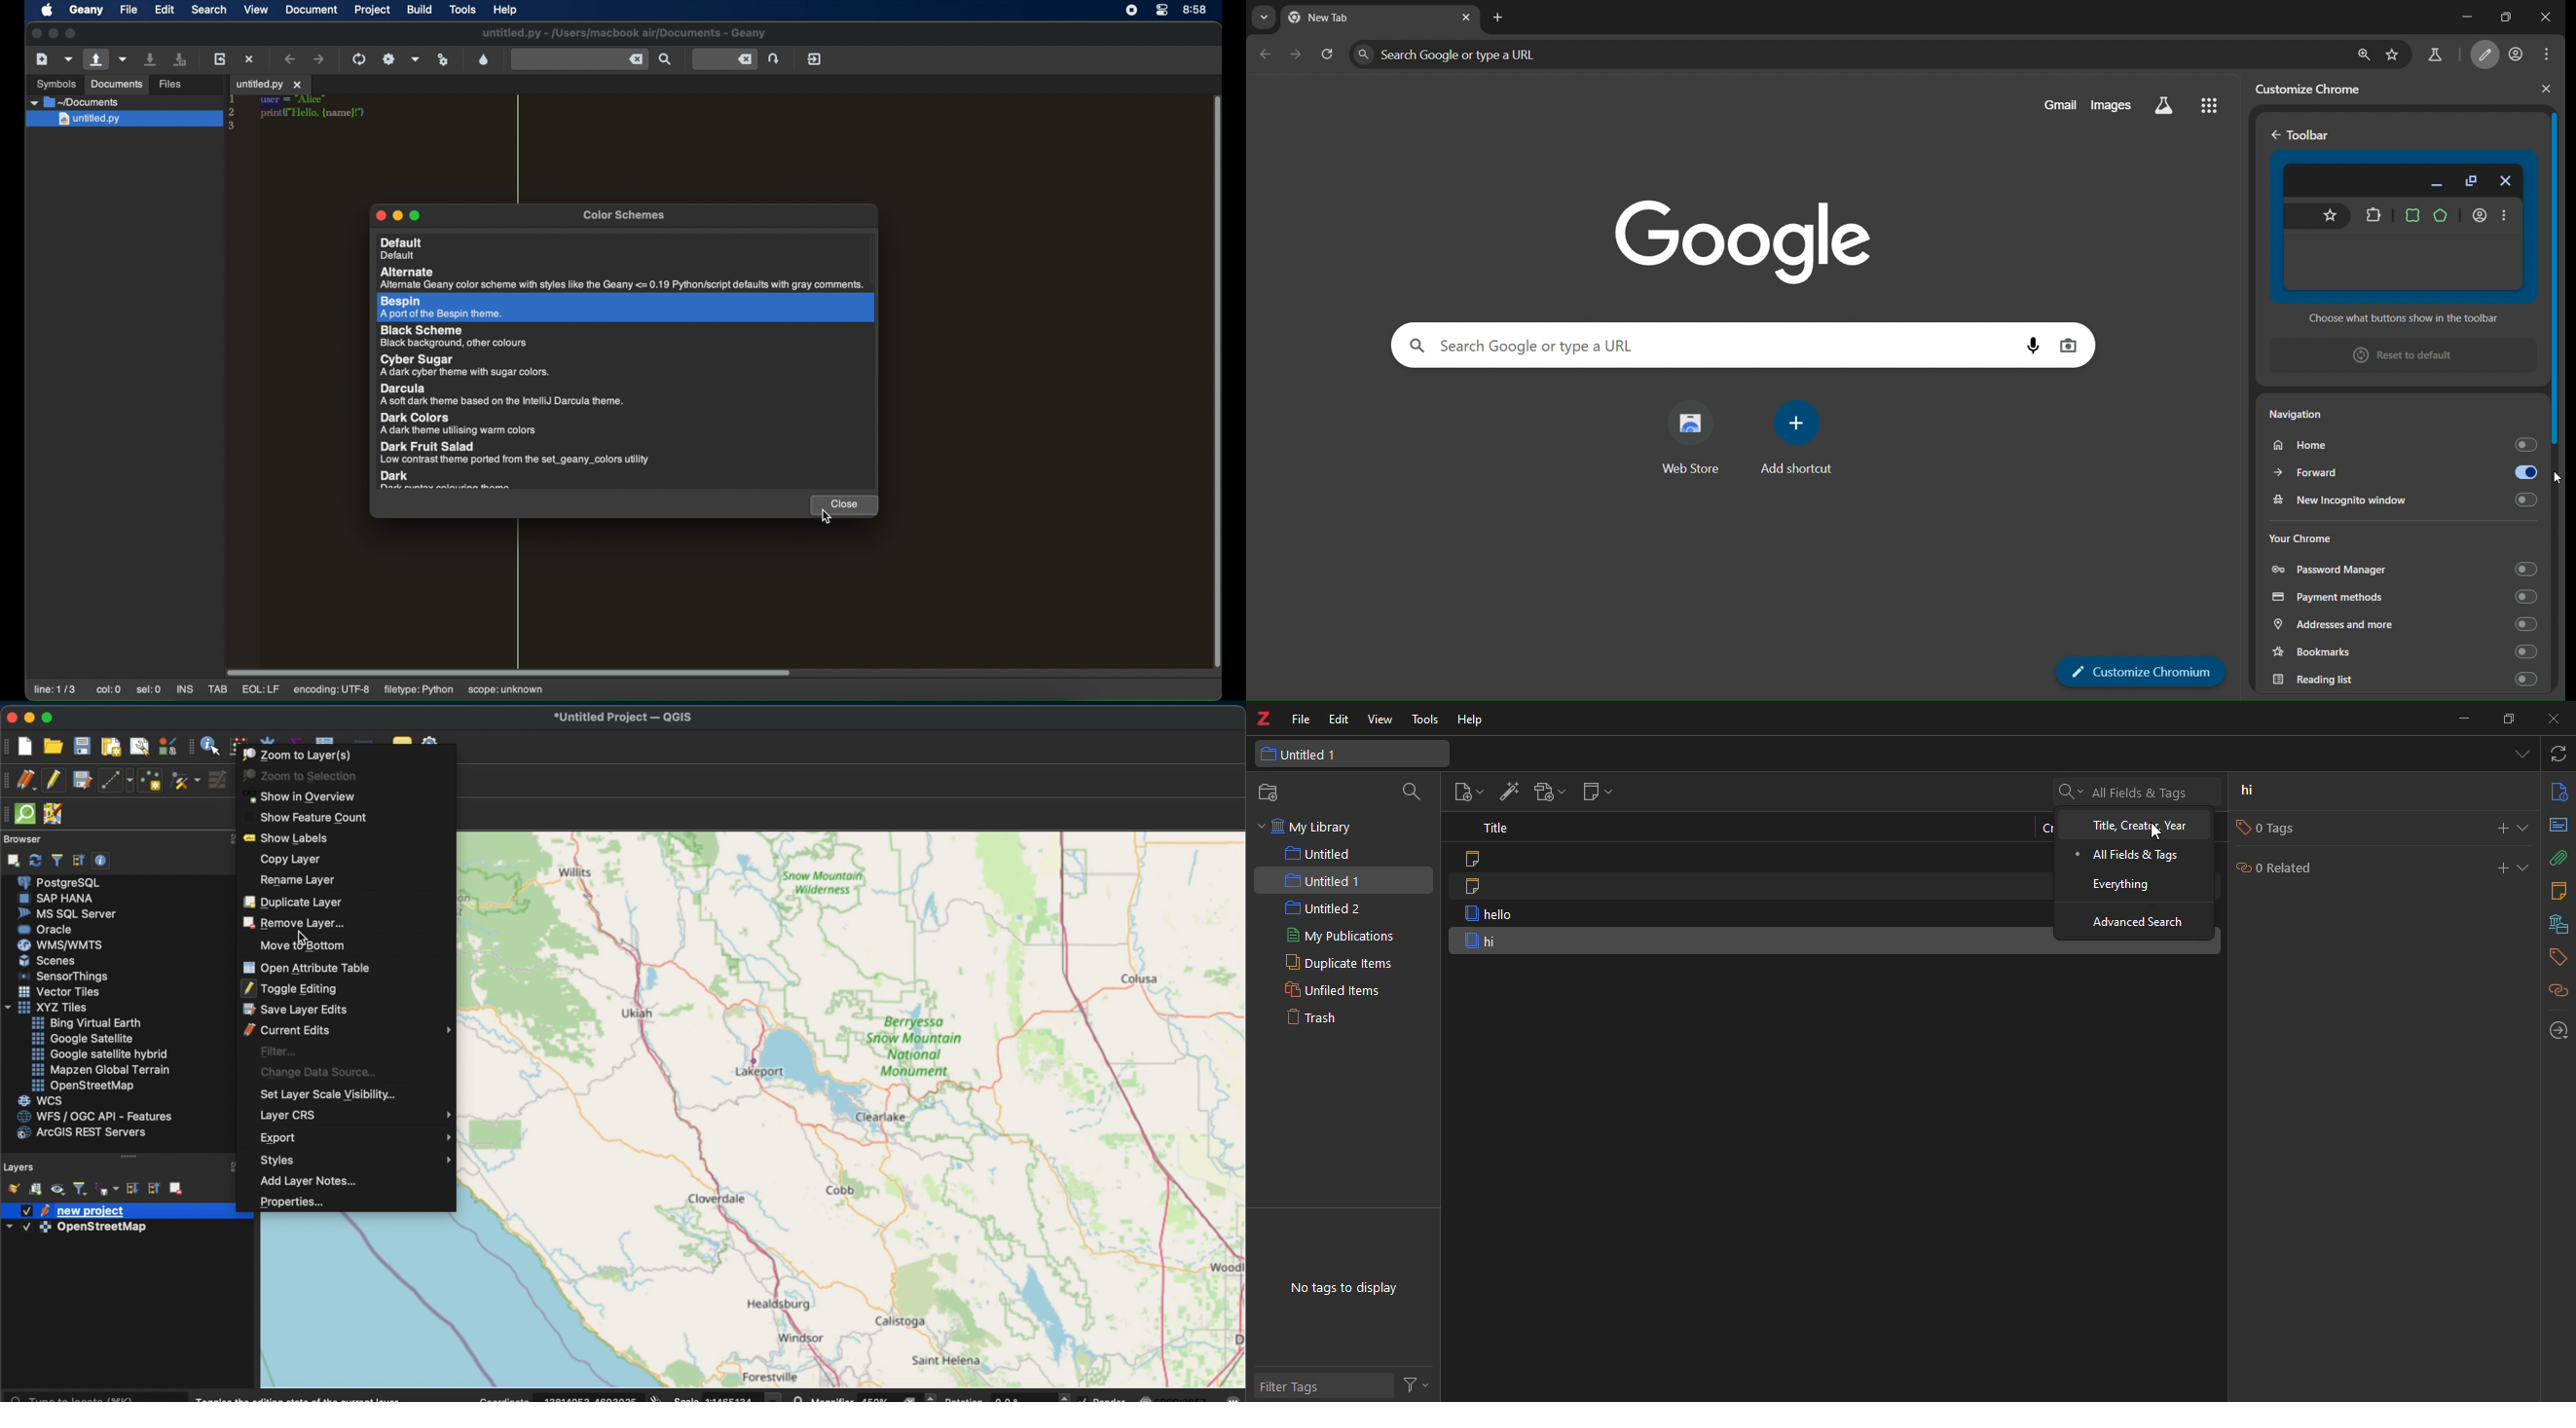 The image size is (2576, 1428). Describe the element at coordinates (2068, 344) in the screenshot. I see `image search` at that location.